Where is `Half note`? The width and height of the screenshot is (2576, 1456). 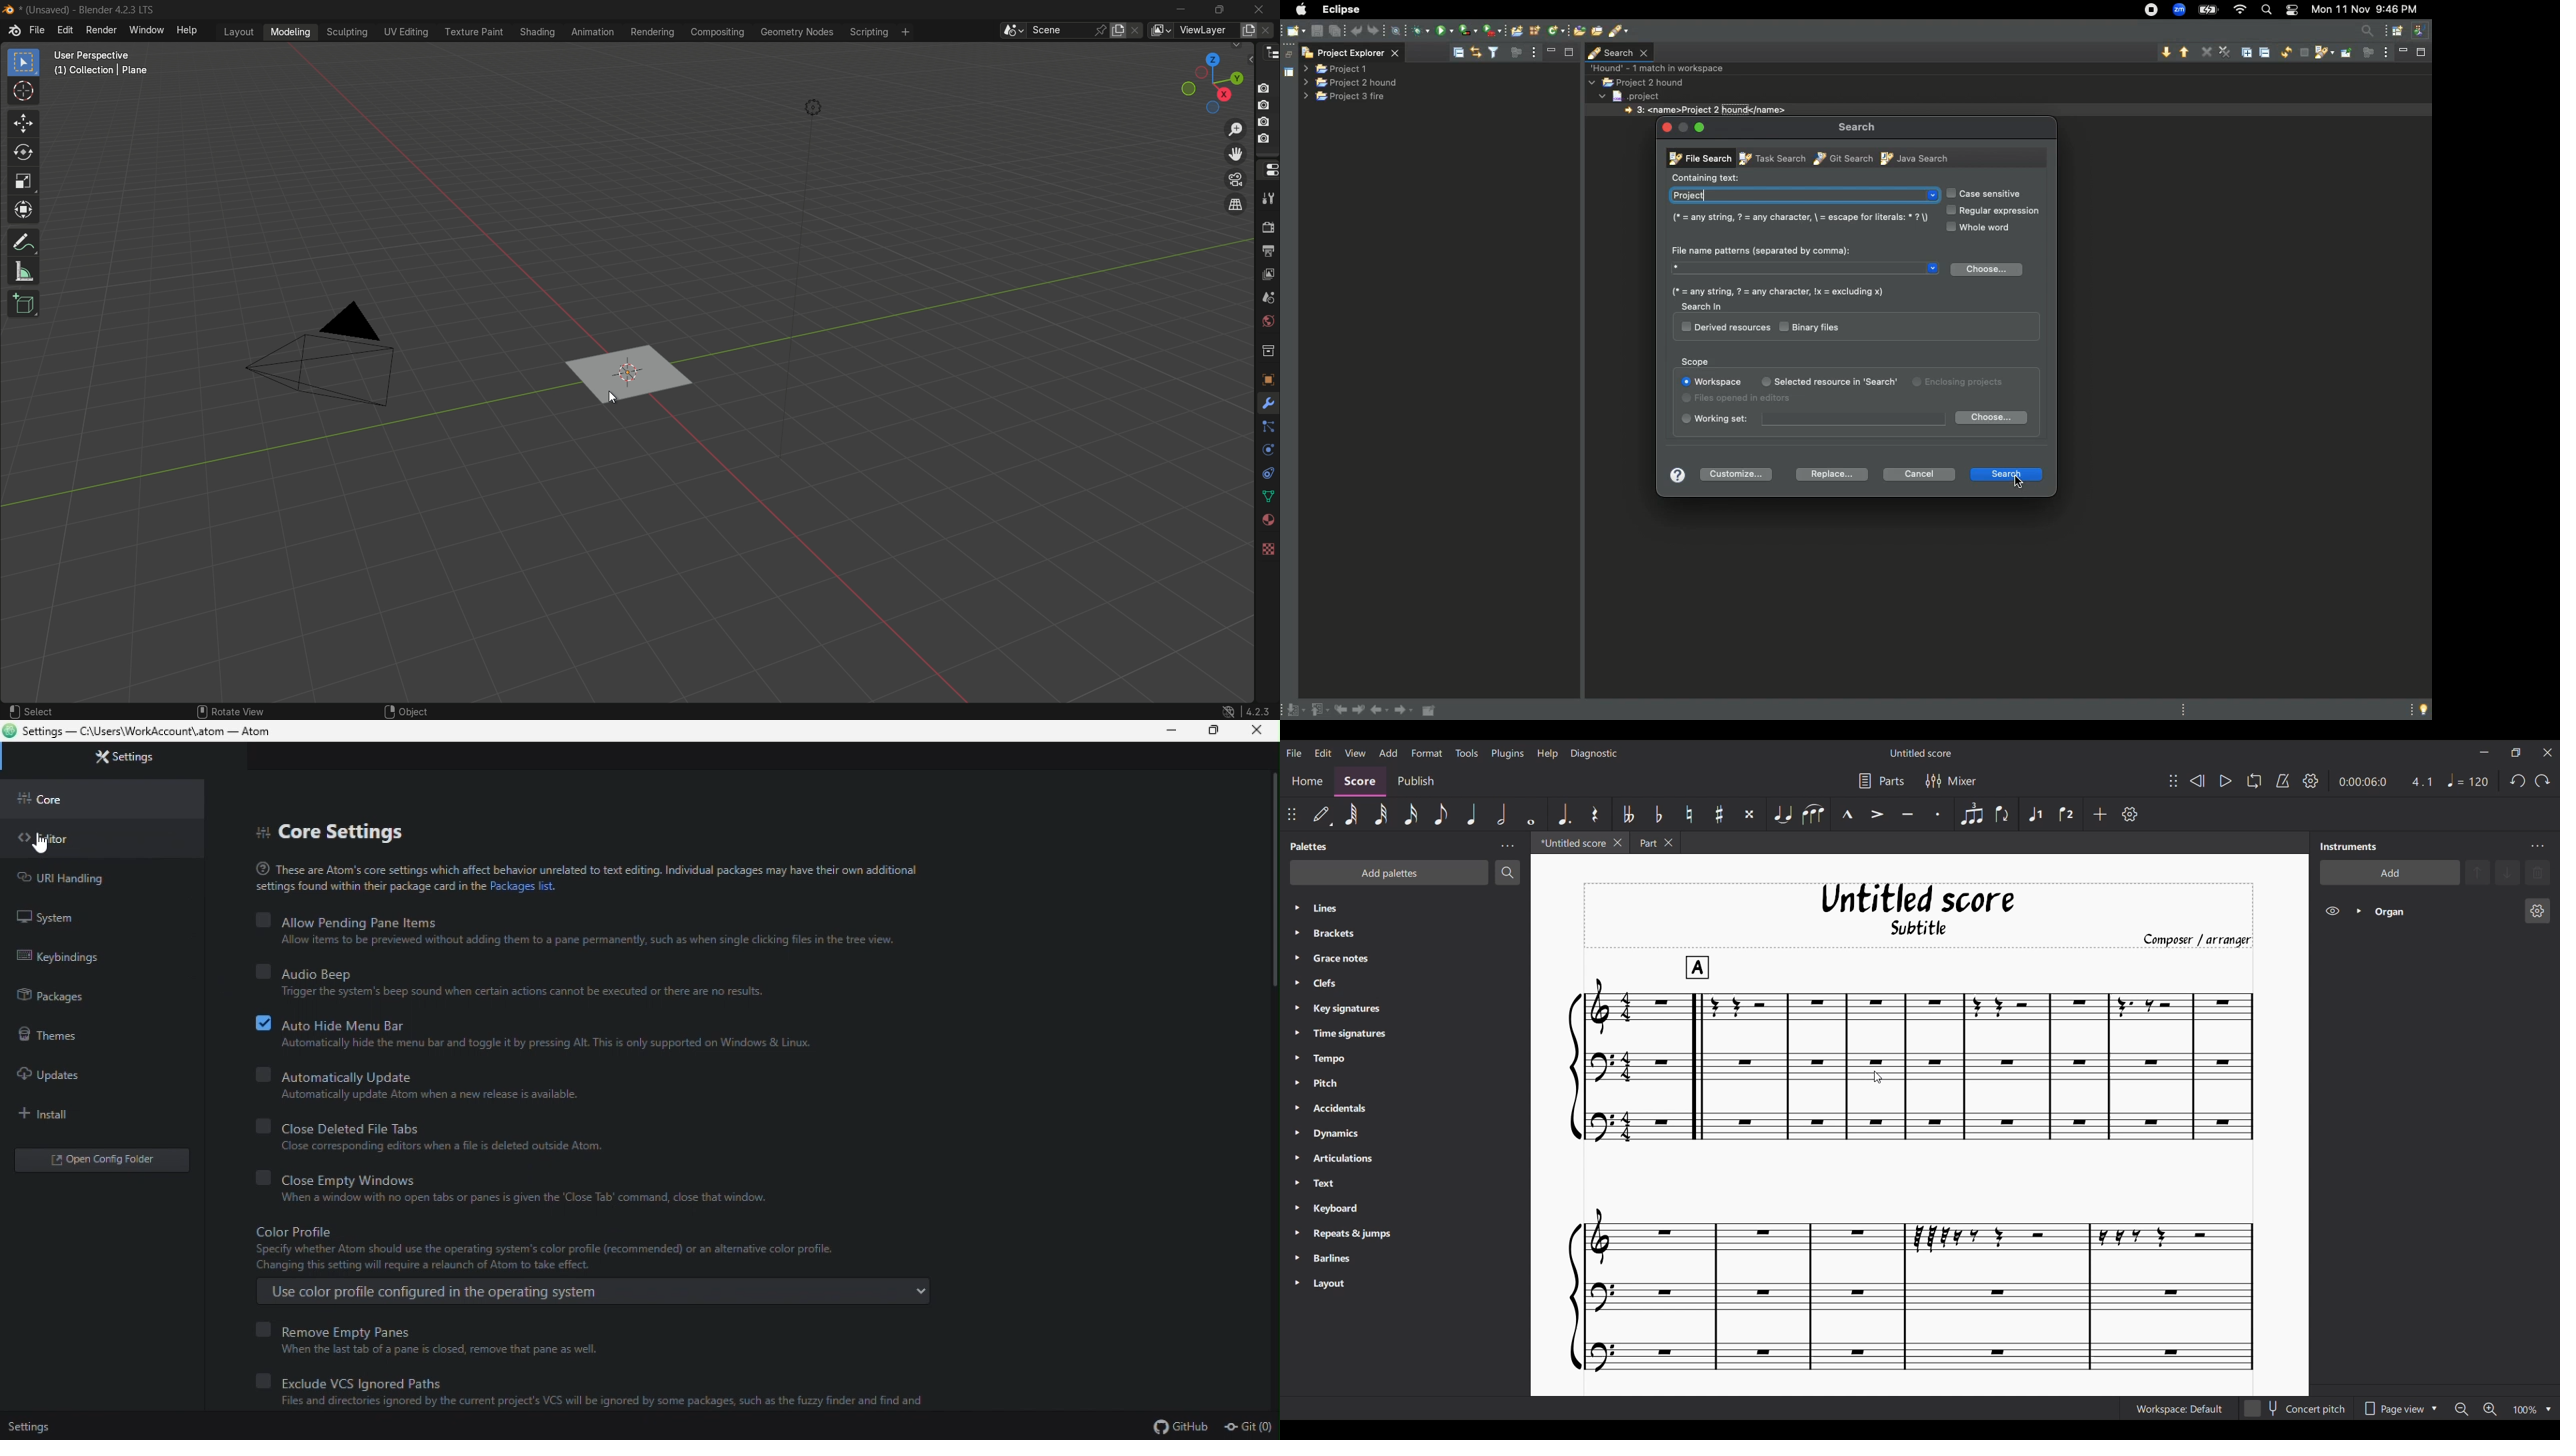 Half note is located at coordinates (1501, 814).